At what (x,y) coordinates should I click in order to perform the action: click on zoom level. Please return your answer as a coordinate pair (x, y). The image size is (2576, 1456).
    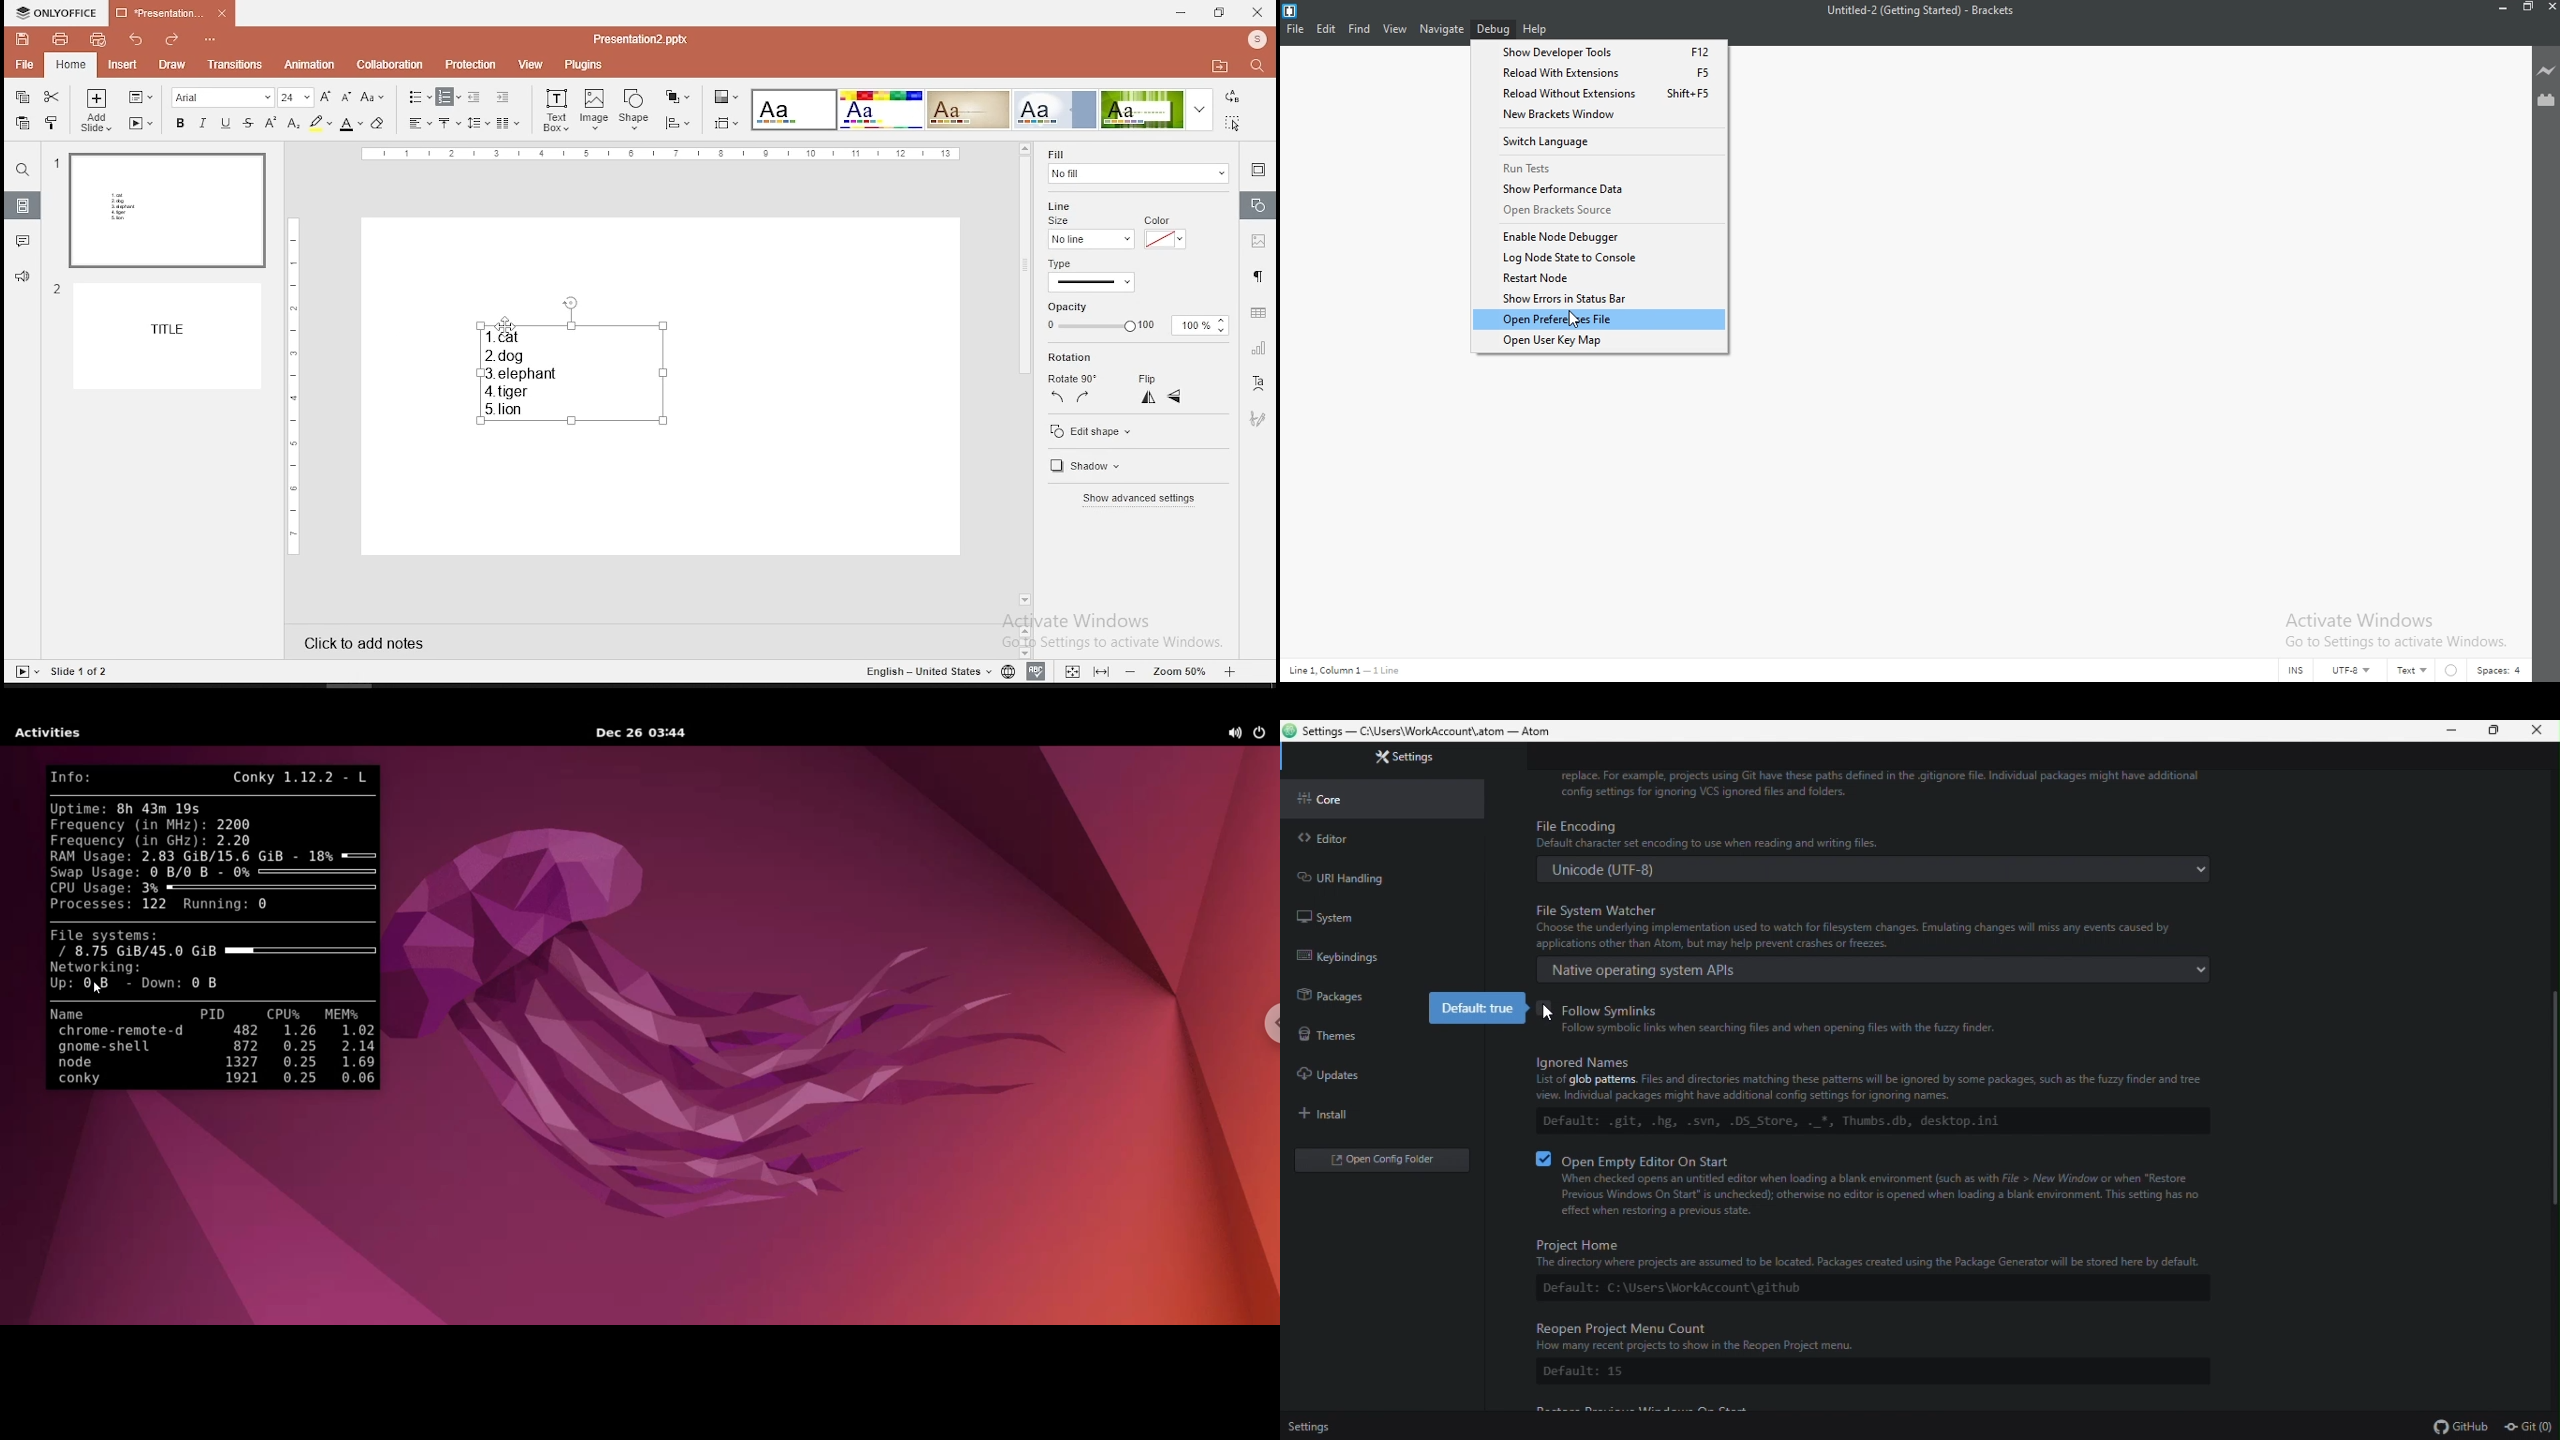
    Looking at the image, I should click on (1178, 672).